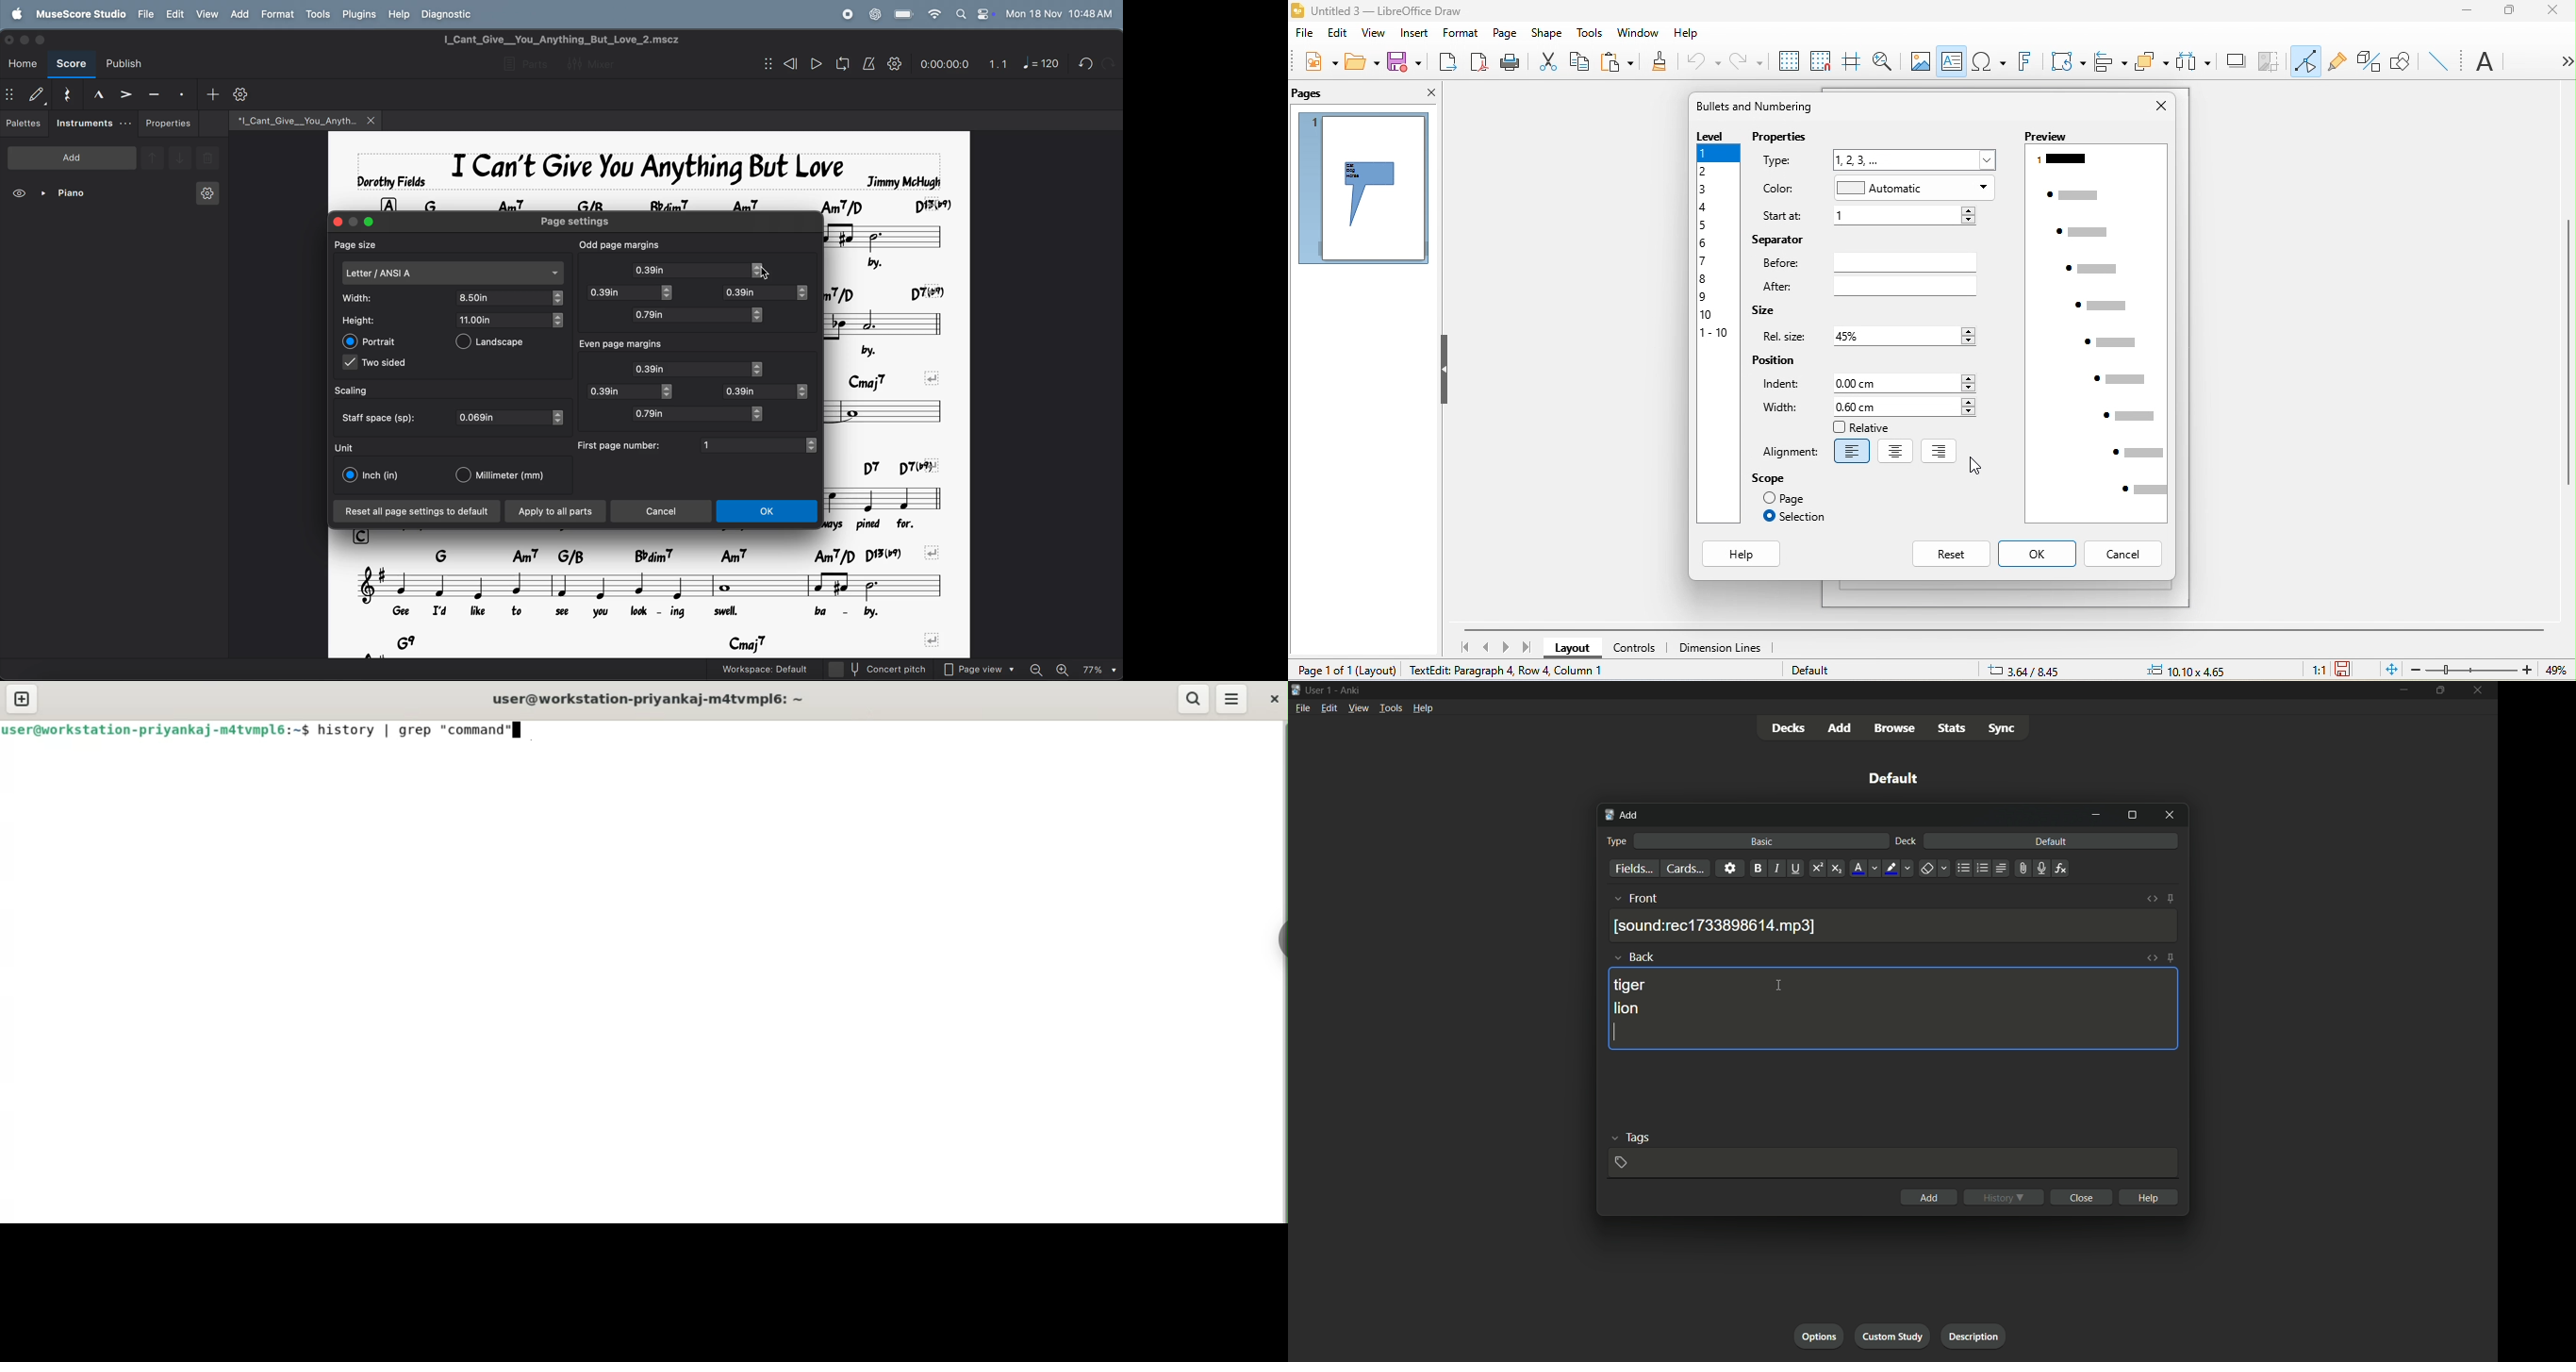 The width and height of the screenshot is (2576, 1372). Describe the element at coordinates (1791, 452) in the screenshot. I see `alignment` at that location.